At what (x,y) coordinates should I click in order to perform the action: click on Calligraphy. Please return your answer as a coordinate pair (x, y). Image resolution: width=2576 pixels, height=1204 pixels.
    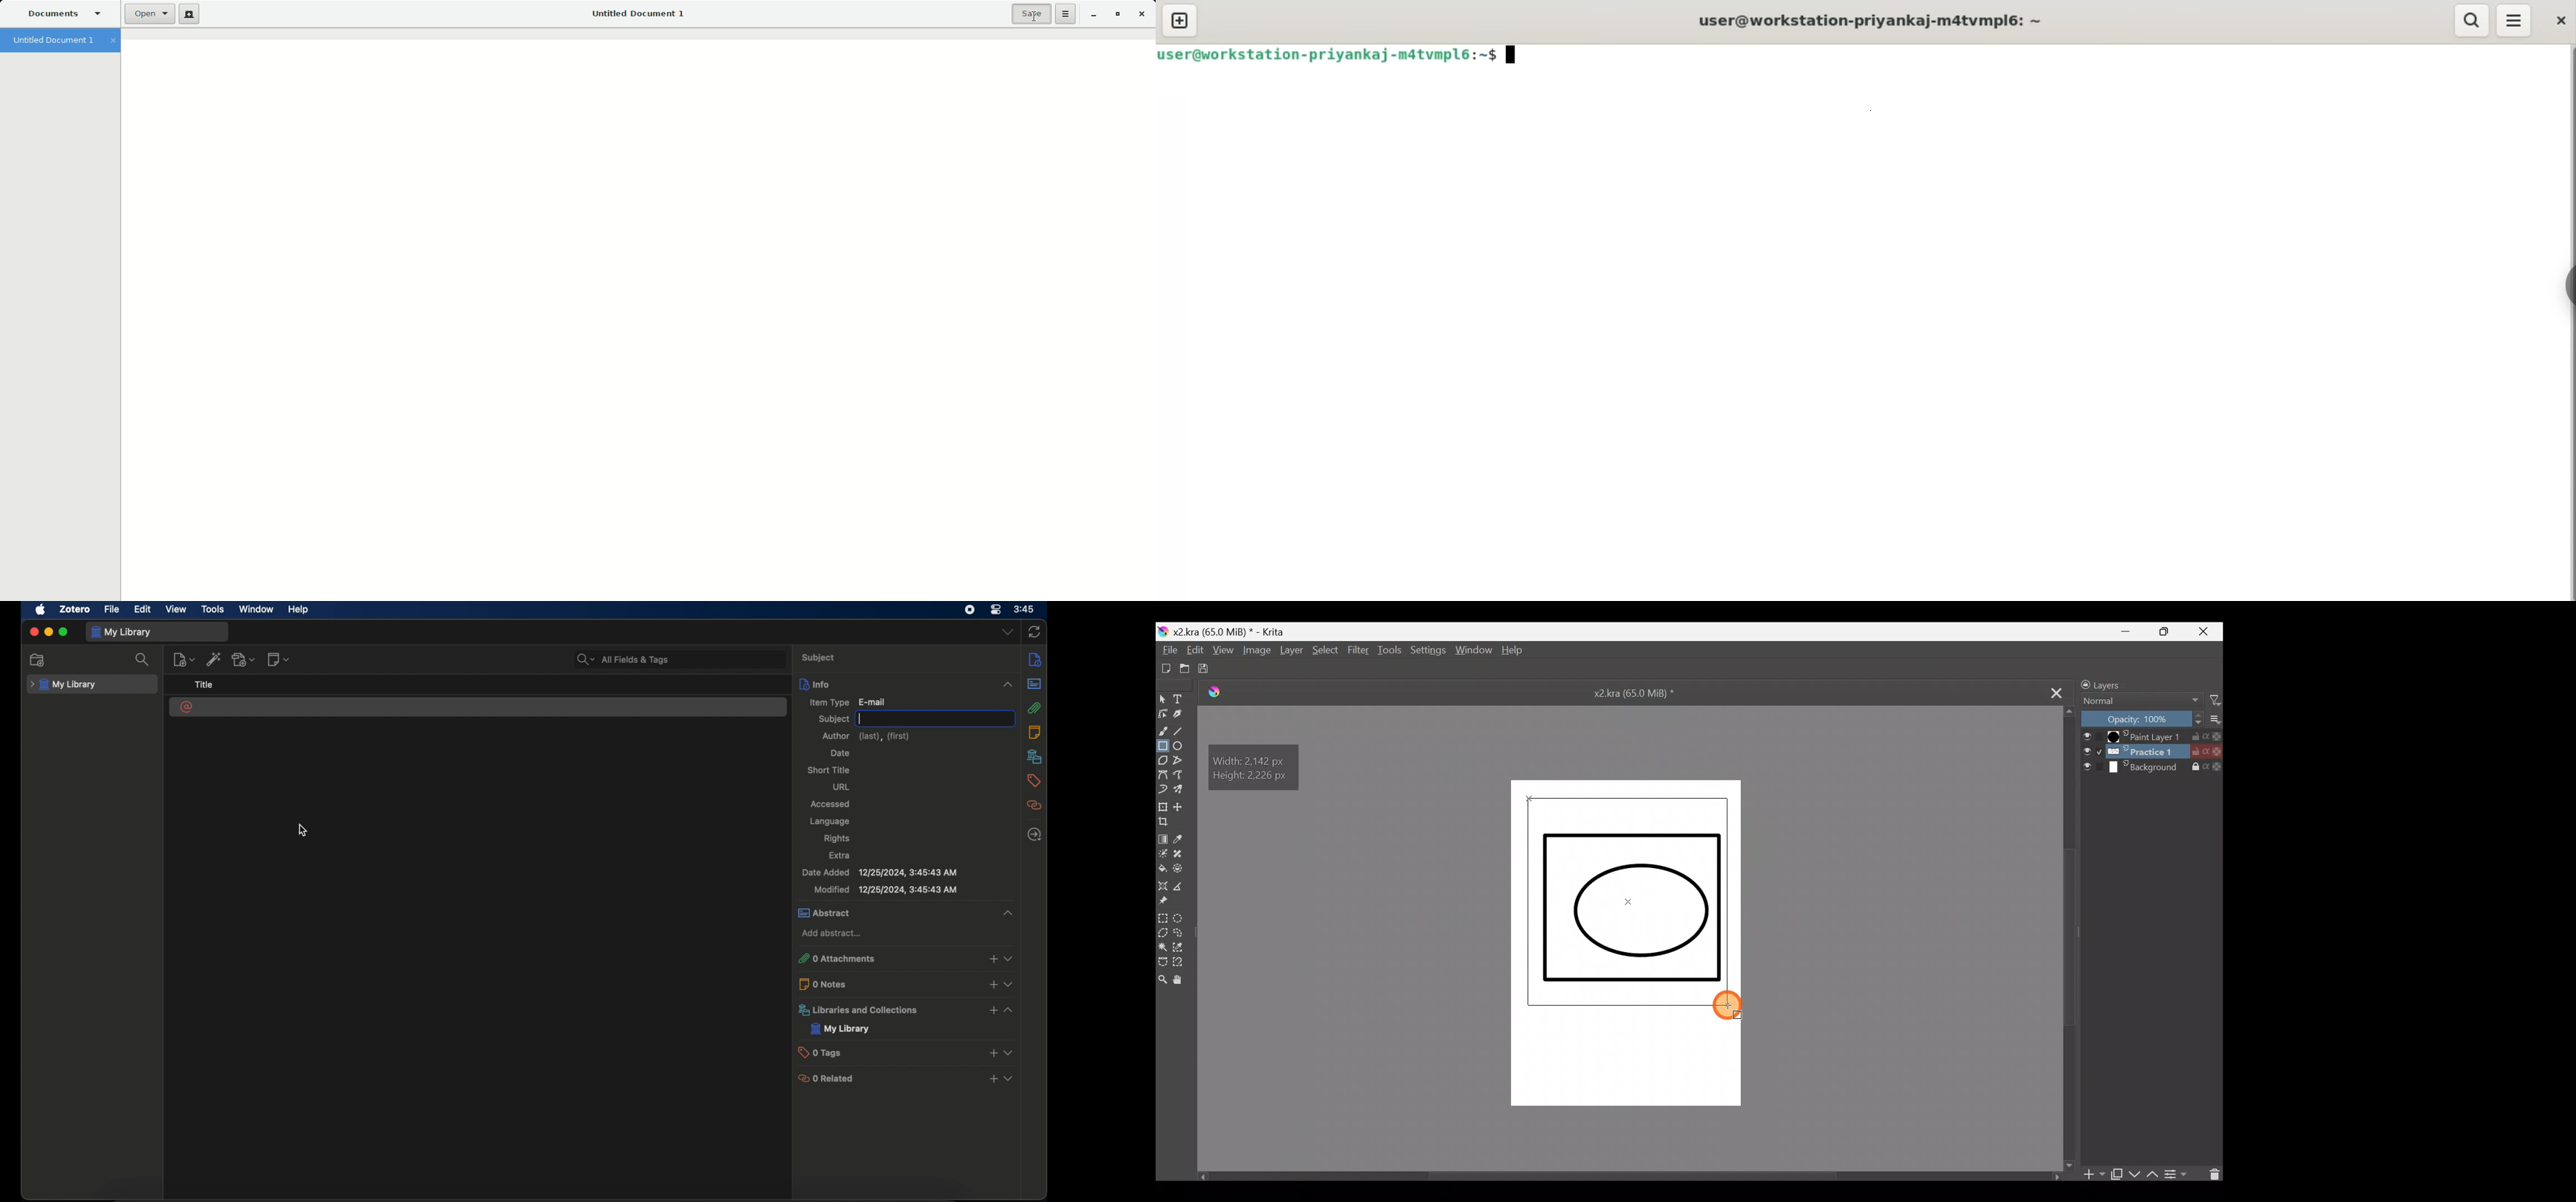
    Looking at the image, I should click on (1182, 715).